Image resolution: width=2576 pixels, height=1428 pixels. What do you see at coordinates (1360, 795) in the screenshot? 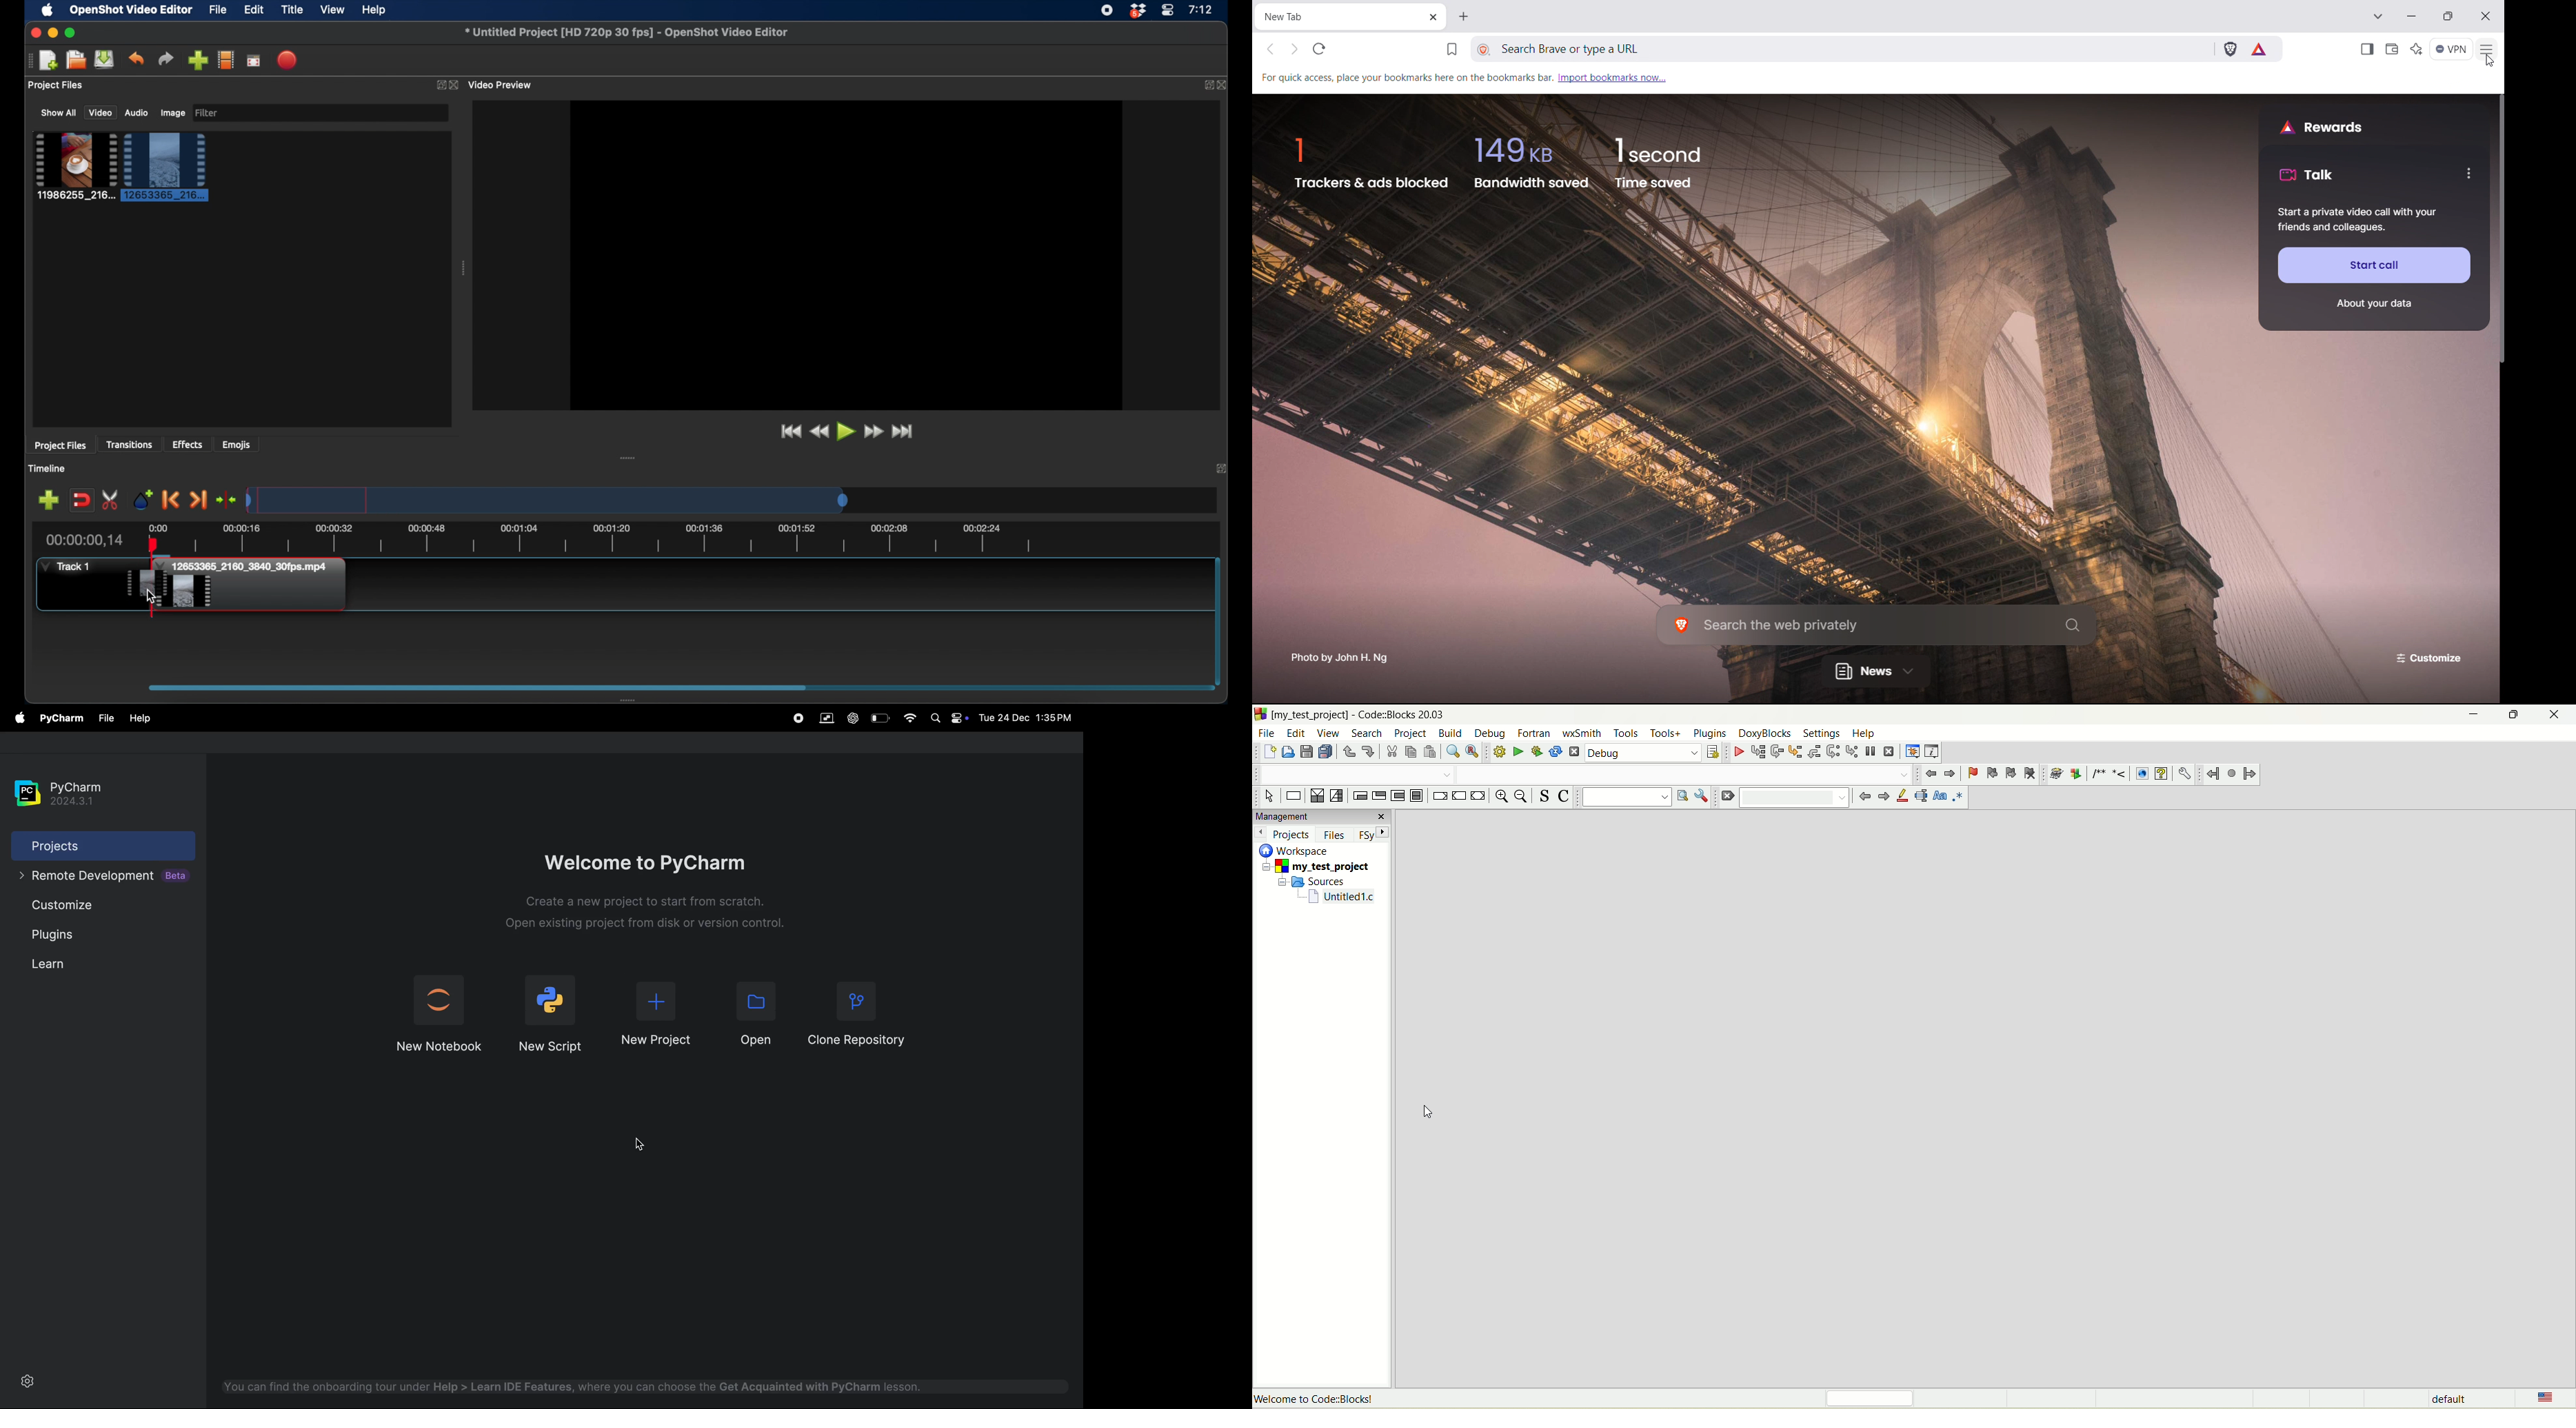
I see `entry condition loop` at bounding box center [1360, 795].